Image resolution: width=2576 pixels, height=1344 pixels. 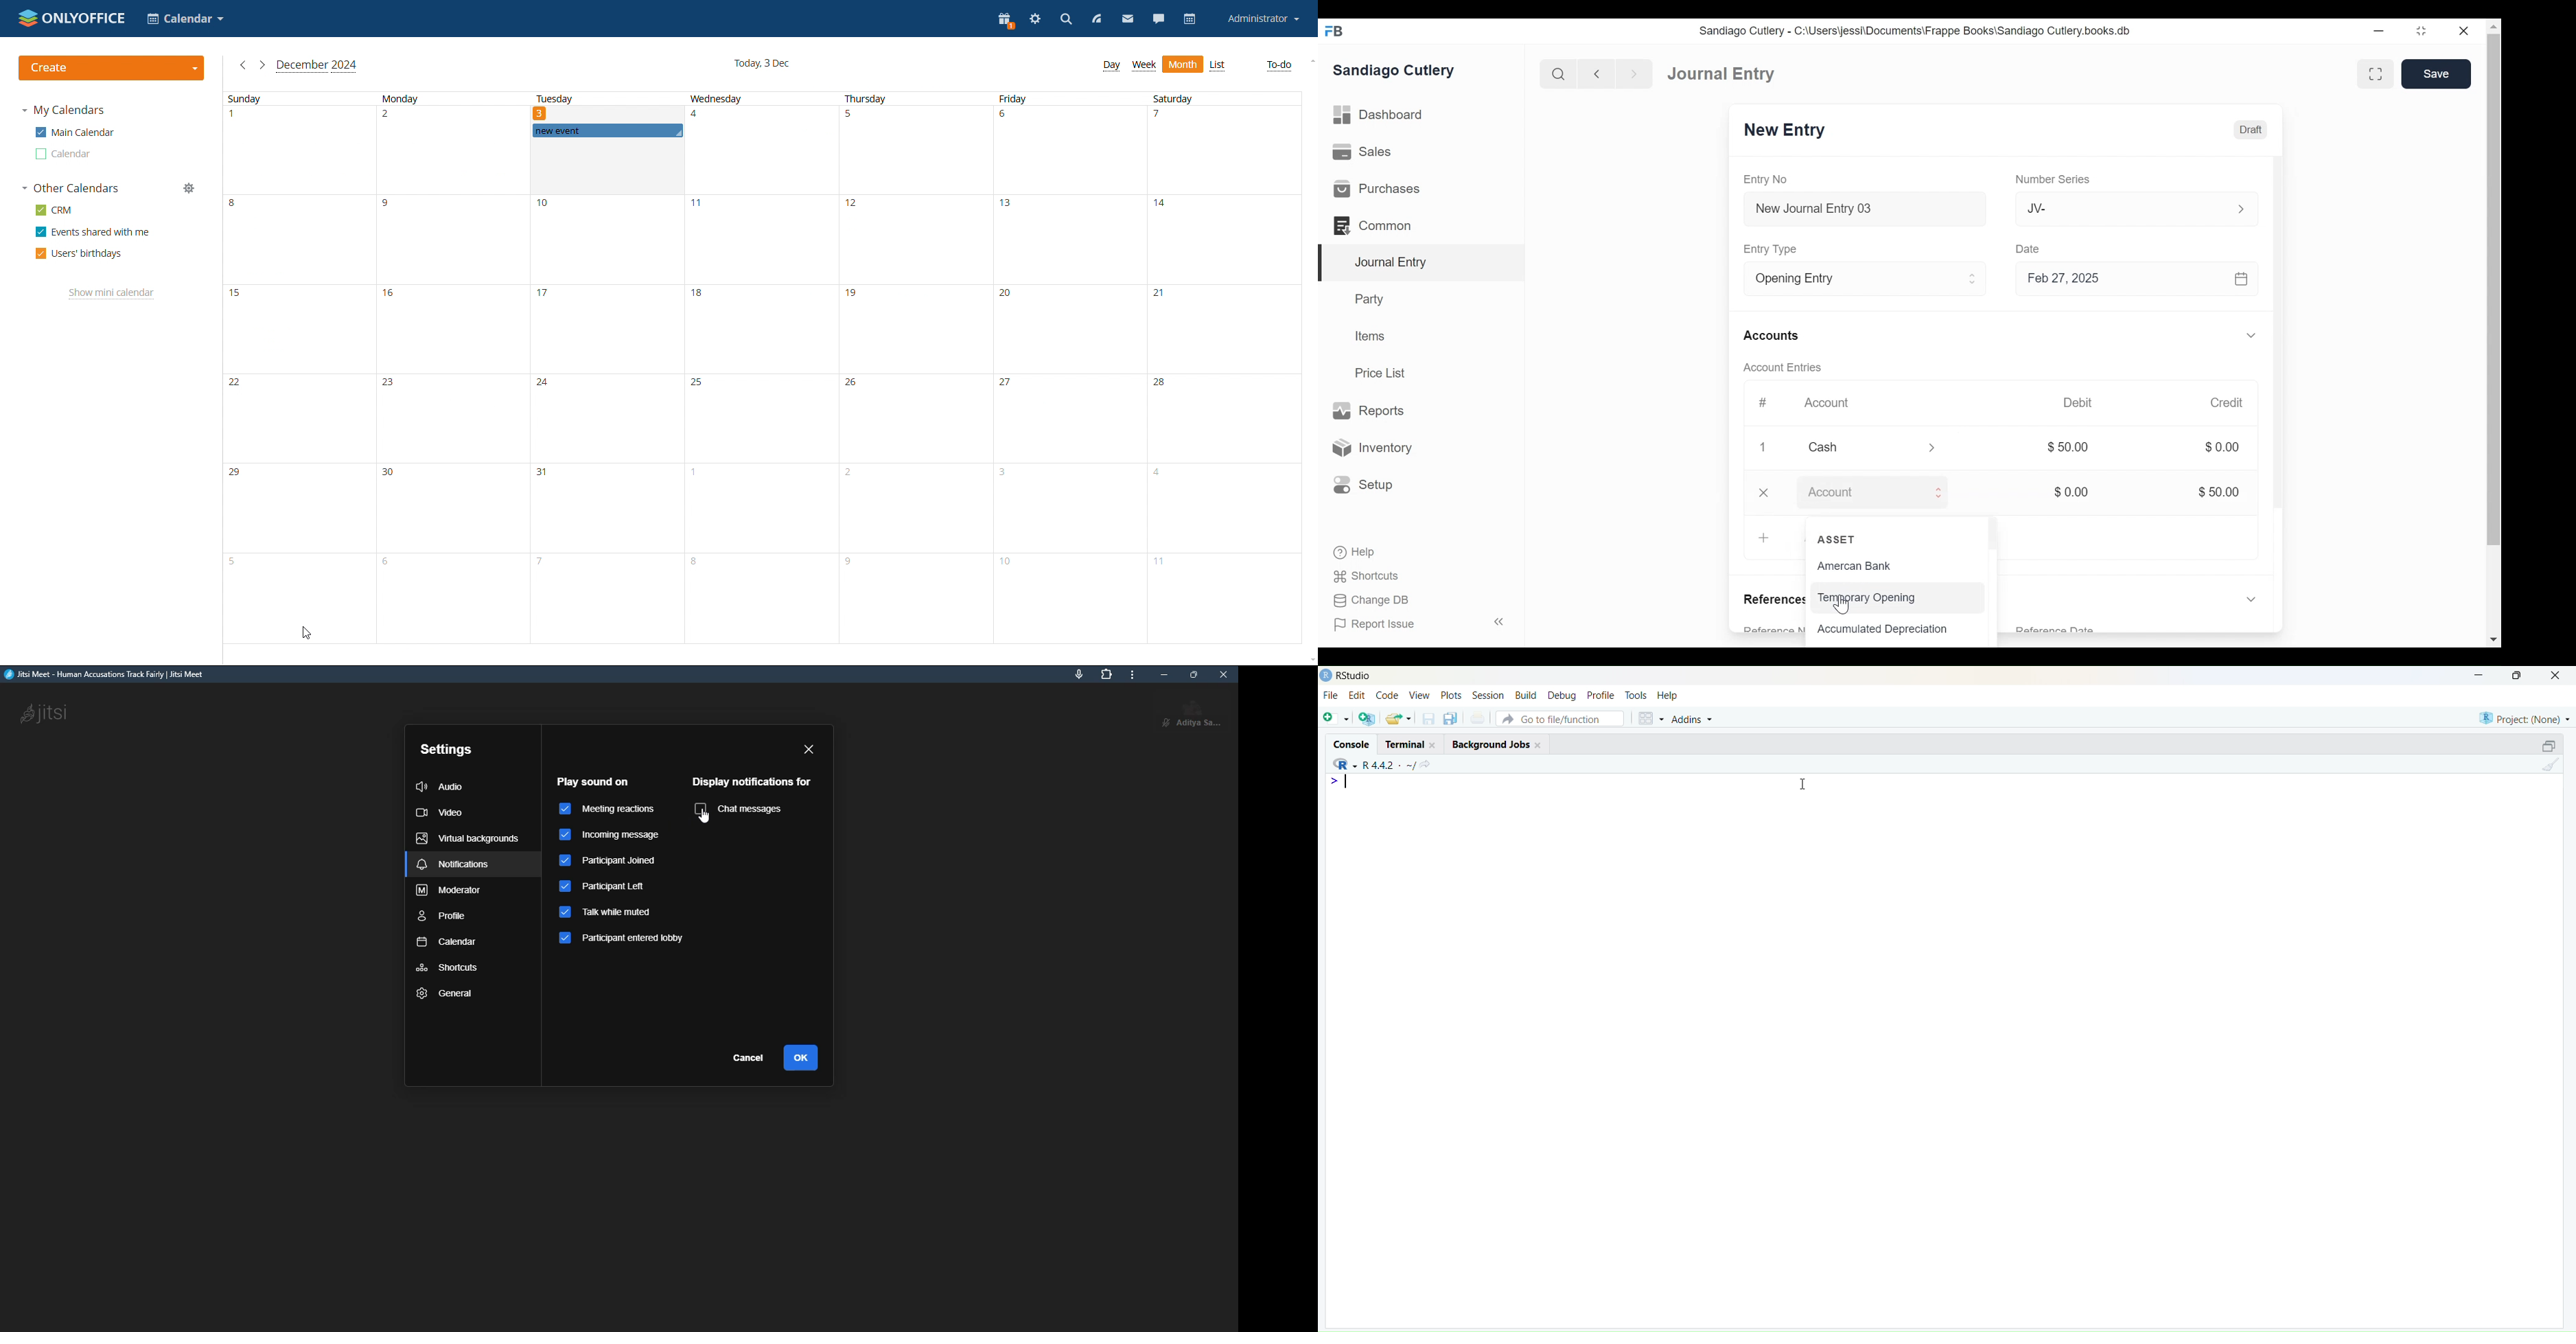 I want to click on main calendar, so click(x=75, y=132).